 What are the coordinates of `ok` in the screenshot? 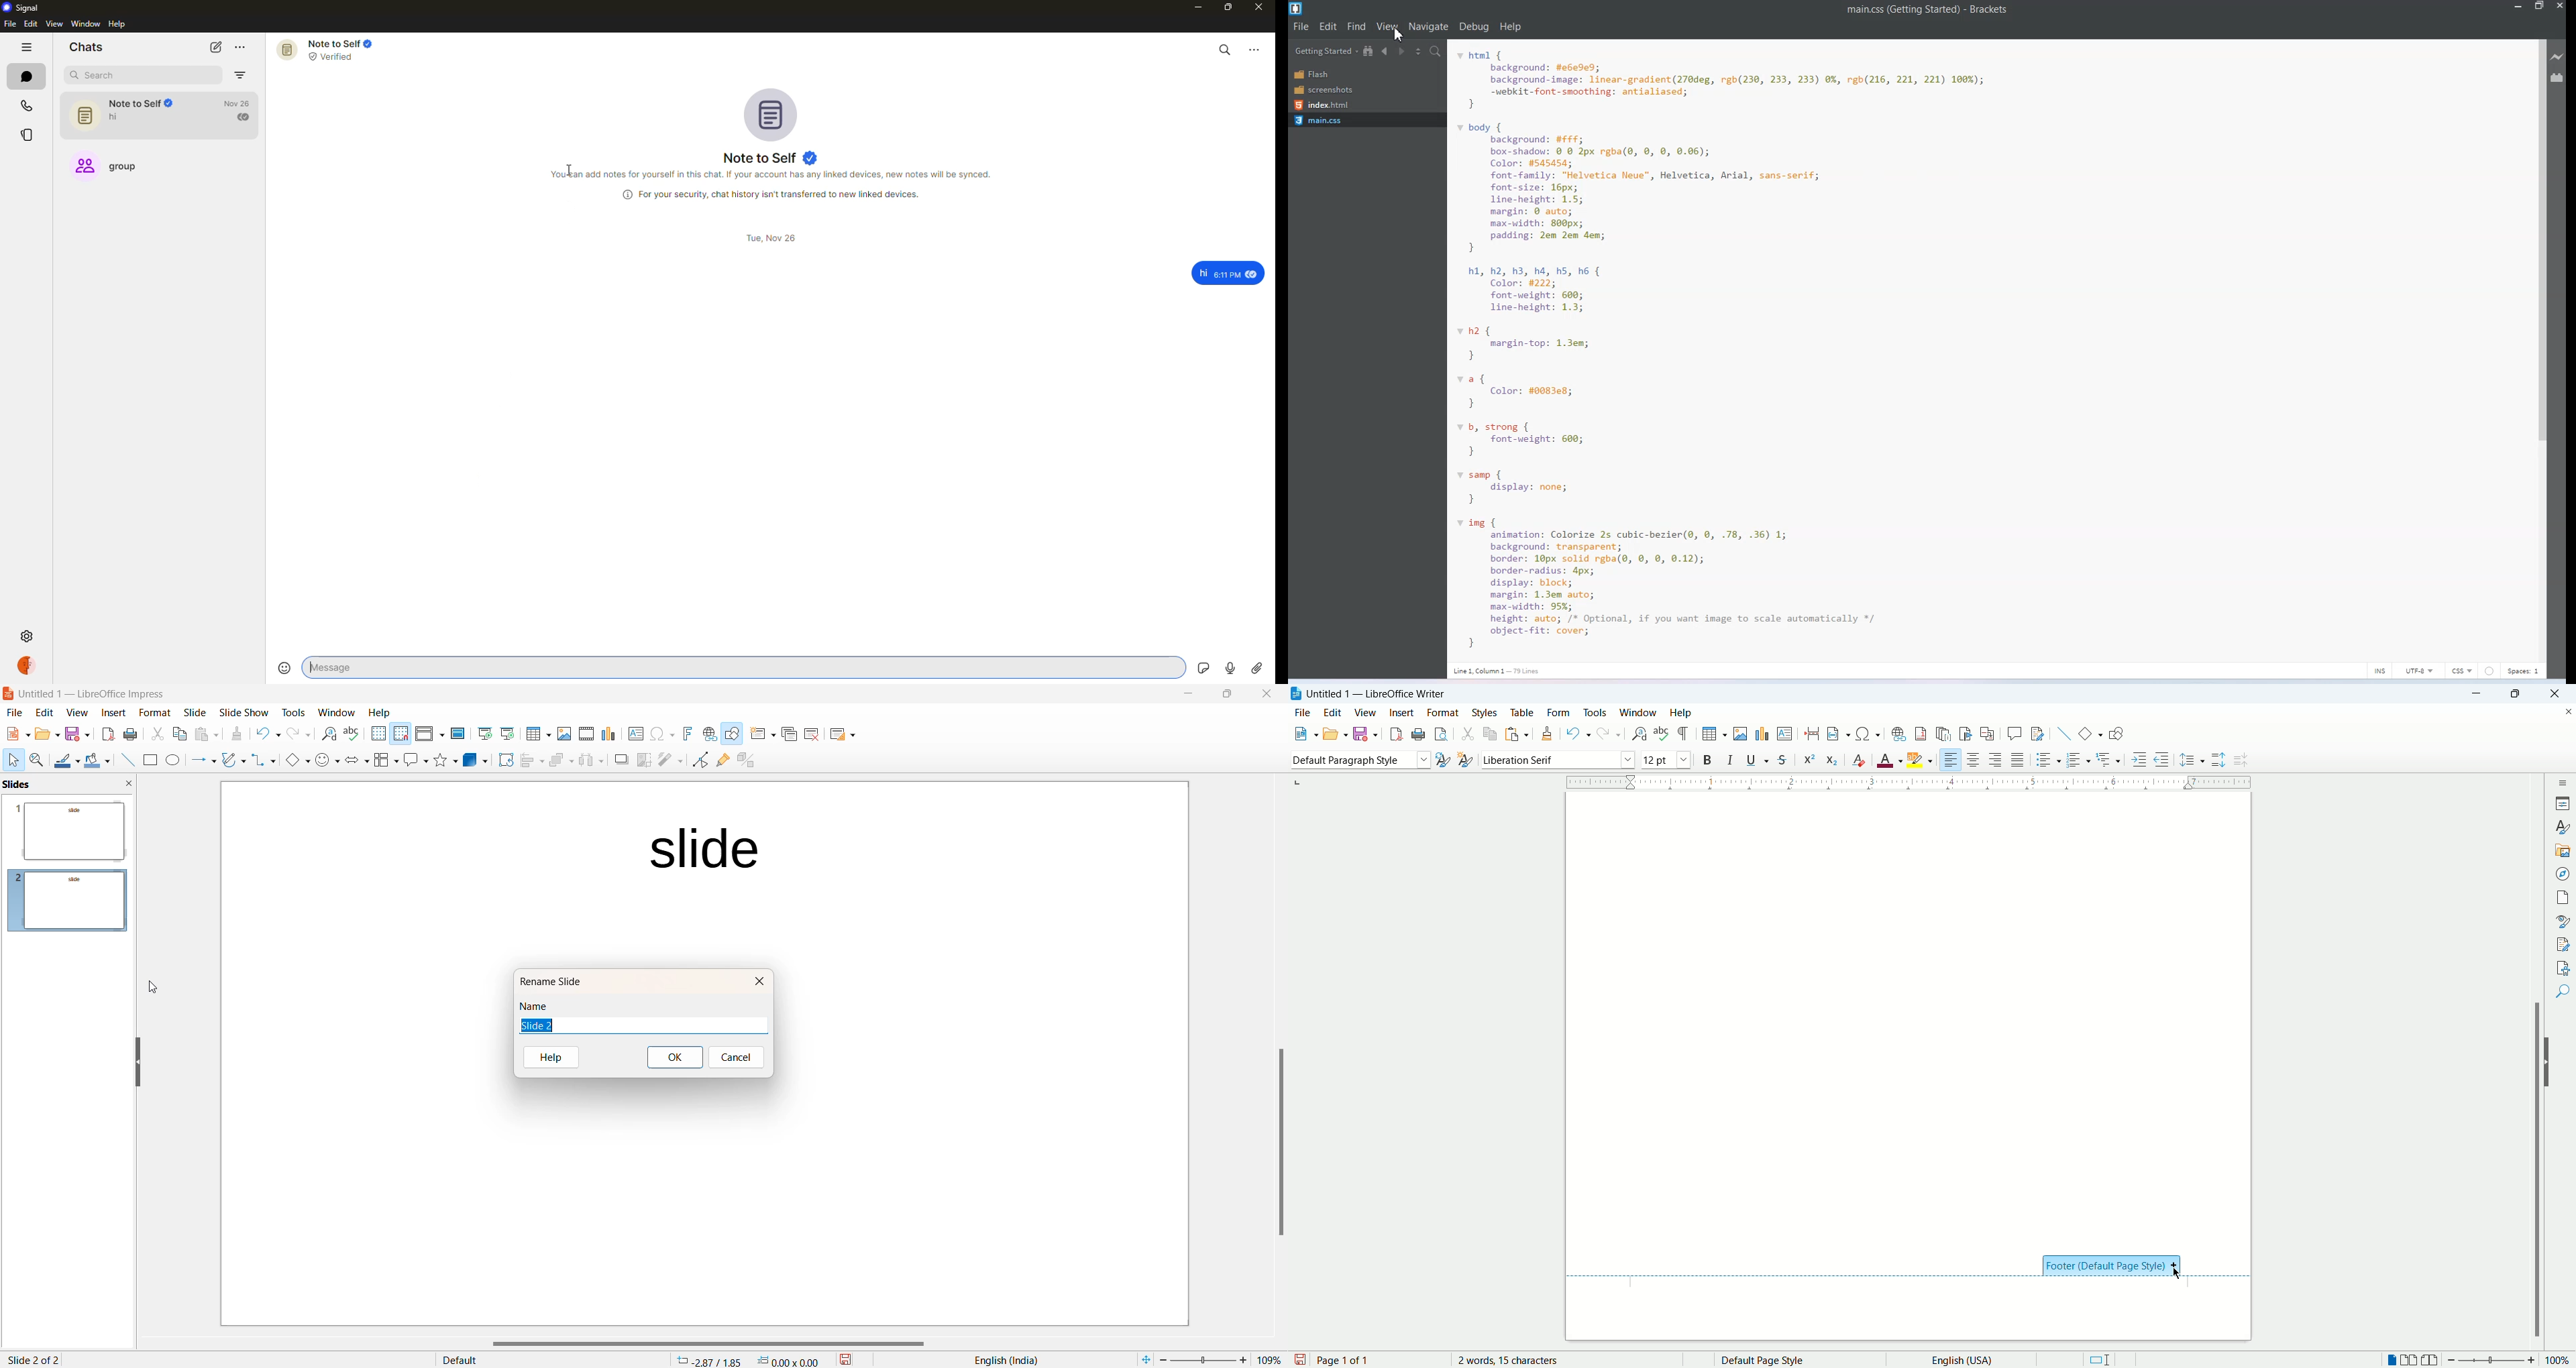 It's located at (674, 1058).